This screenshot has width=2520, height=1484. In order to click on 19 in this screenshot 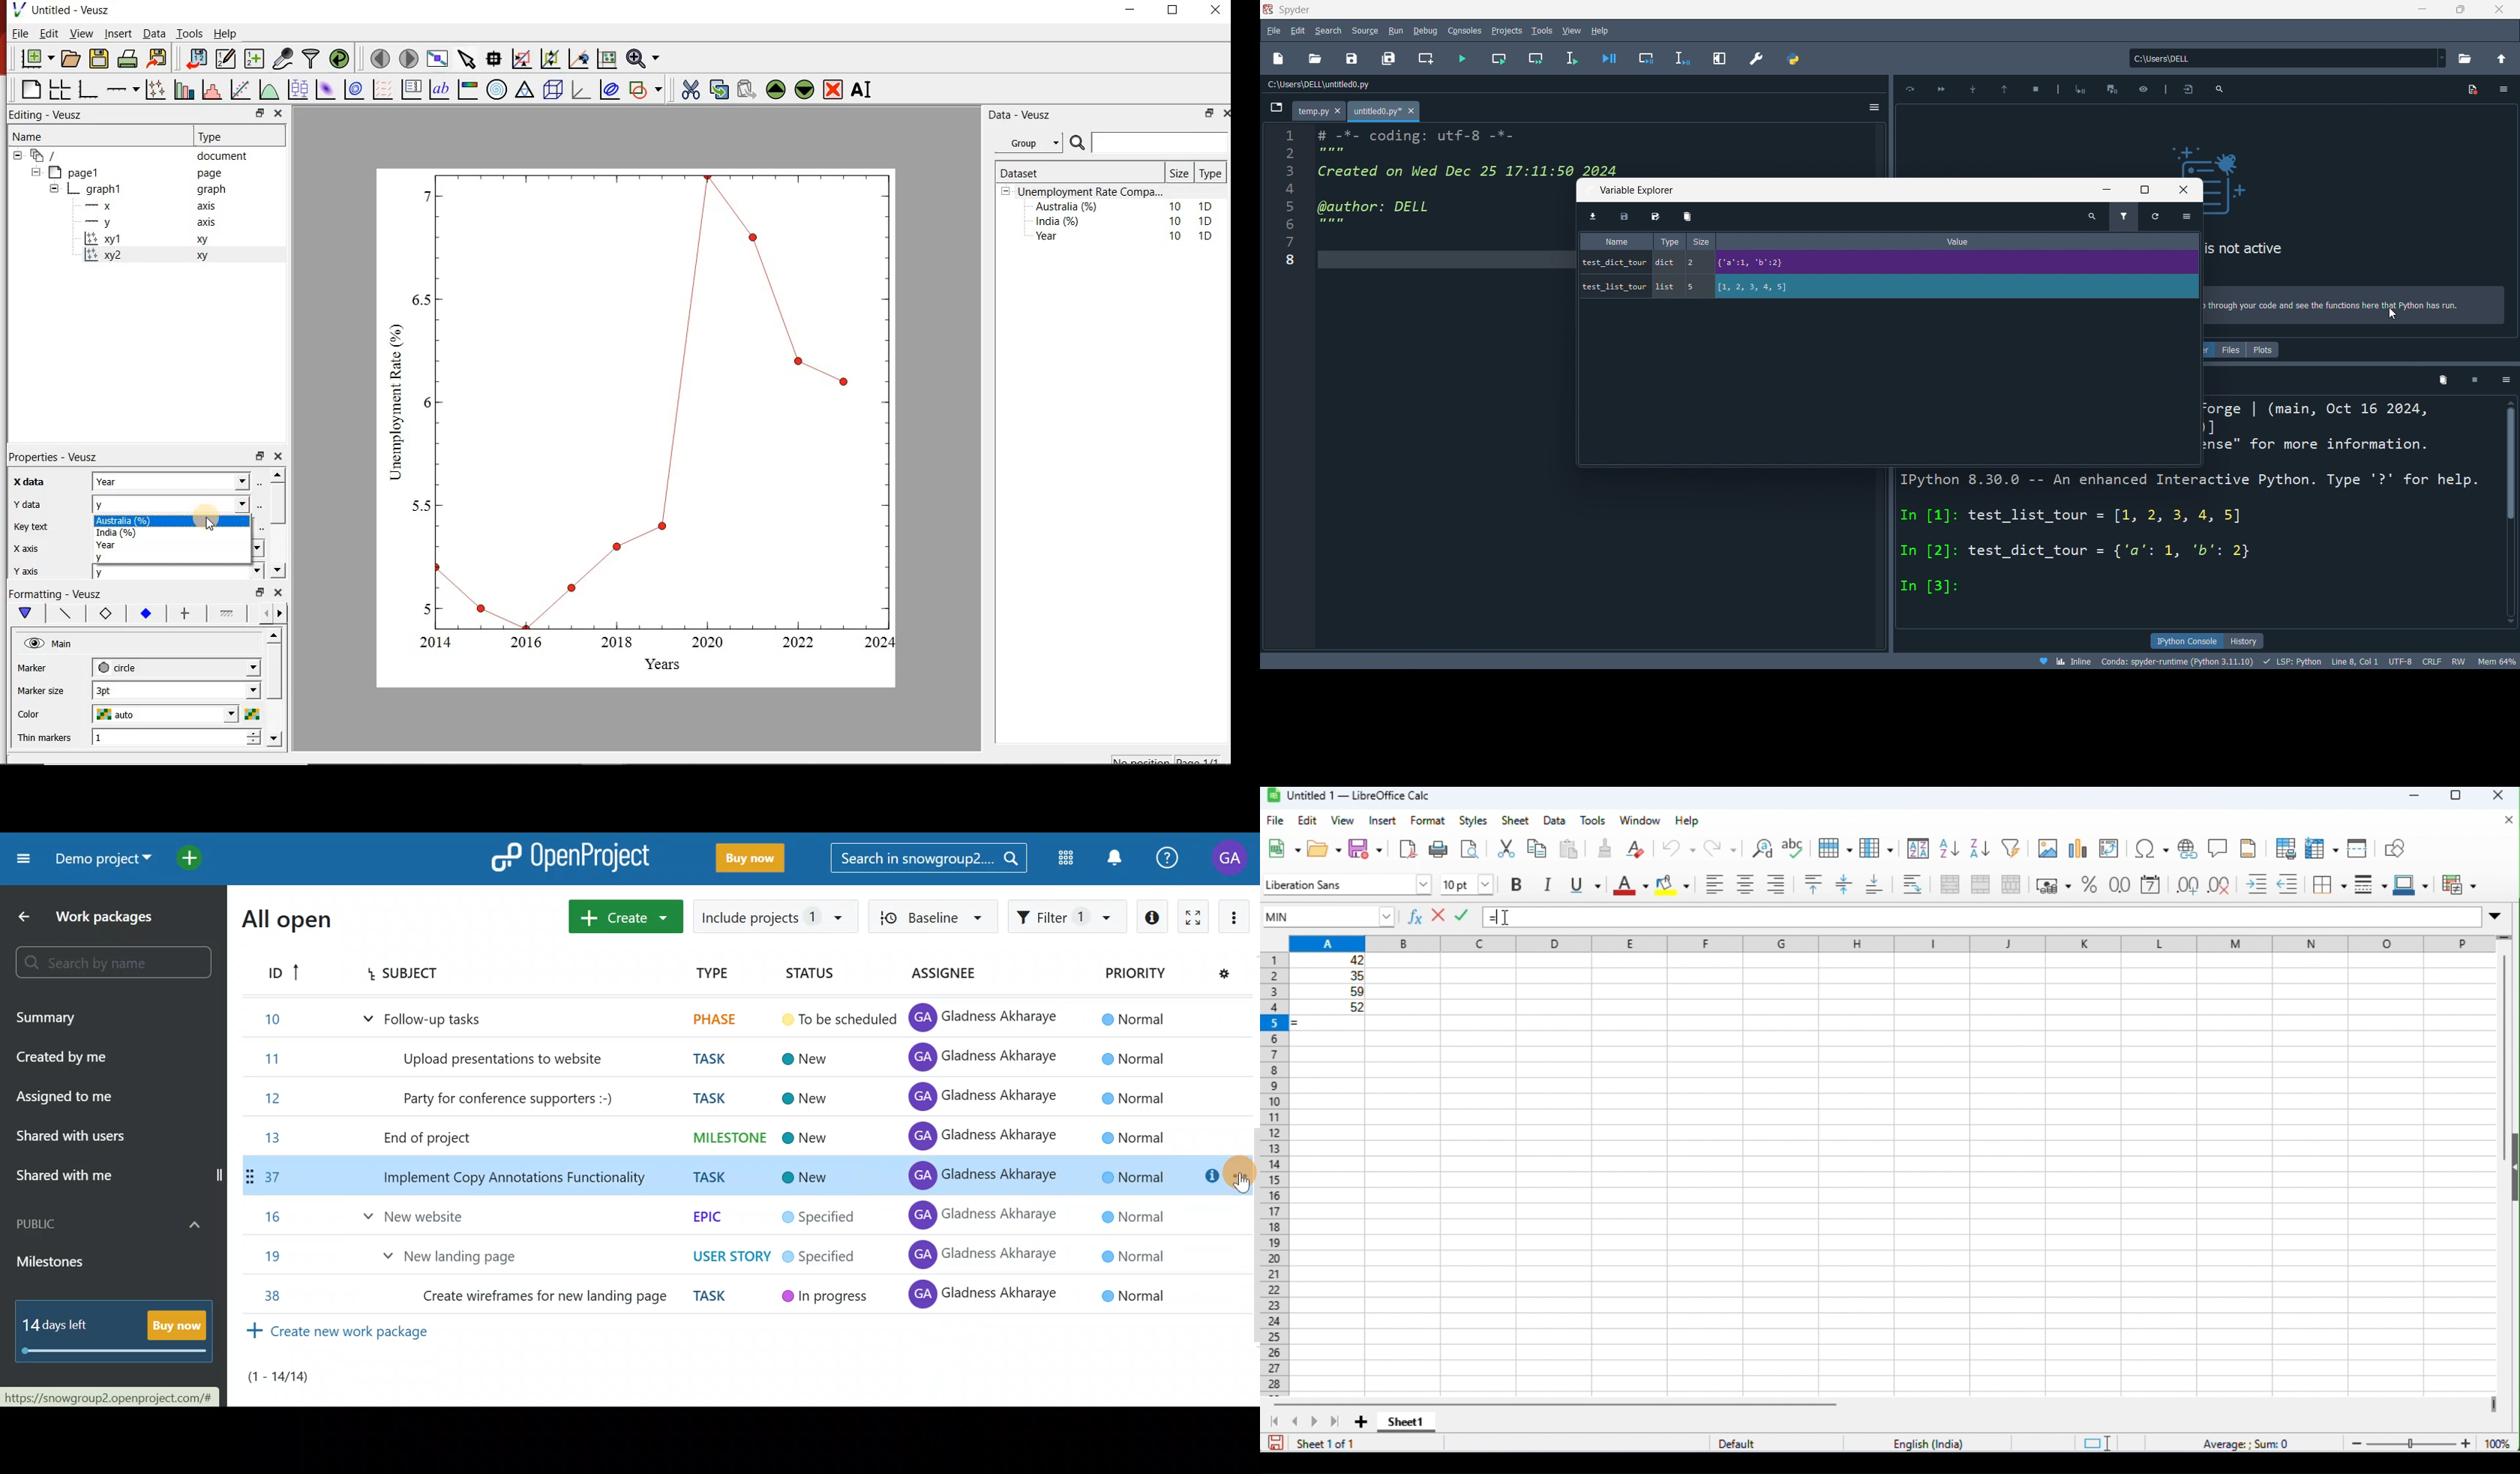, I will do `click(266, 1257)`.